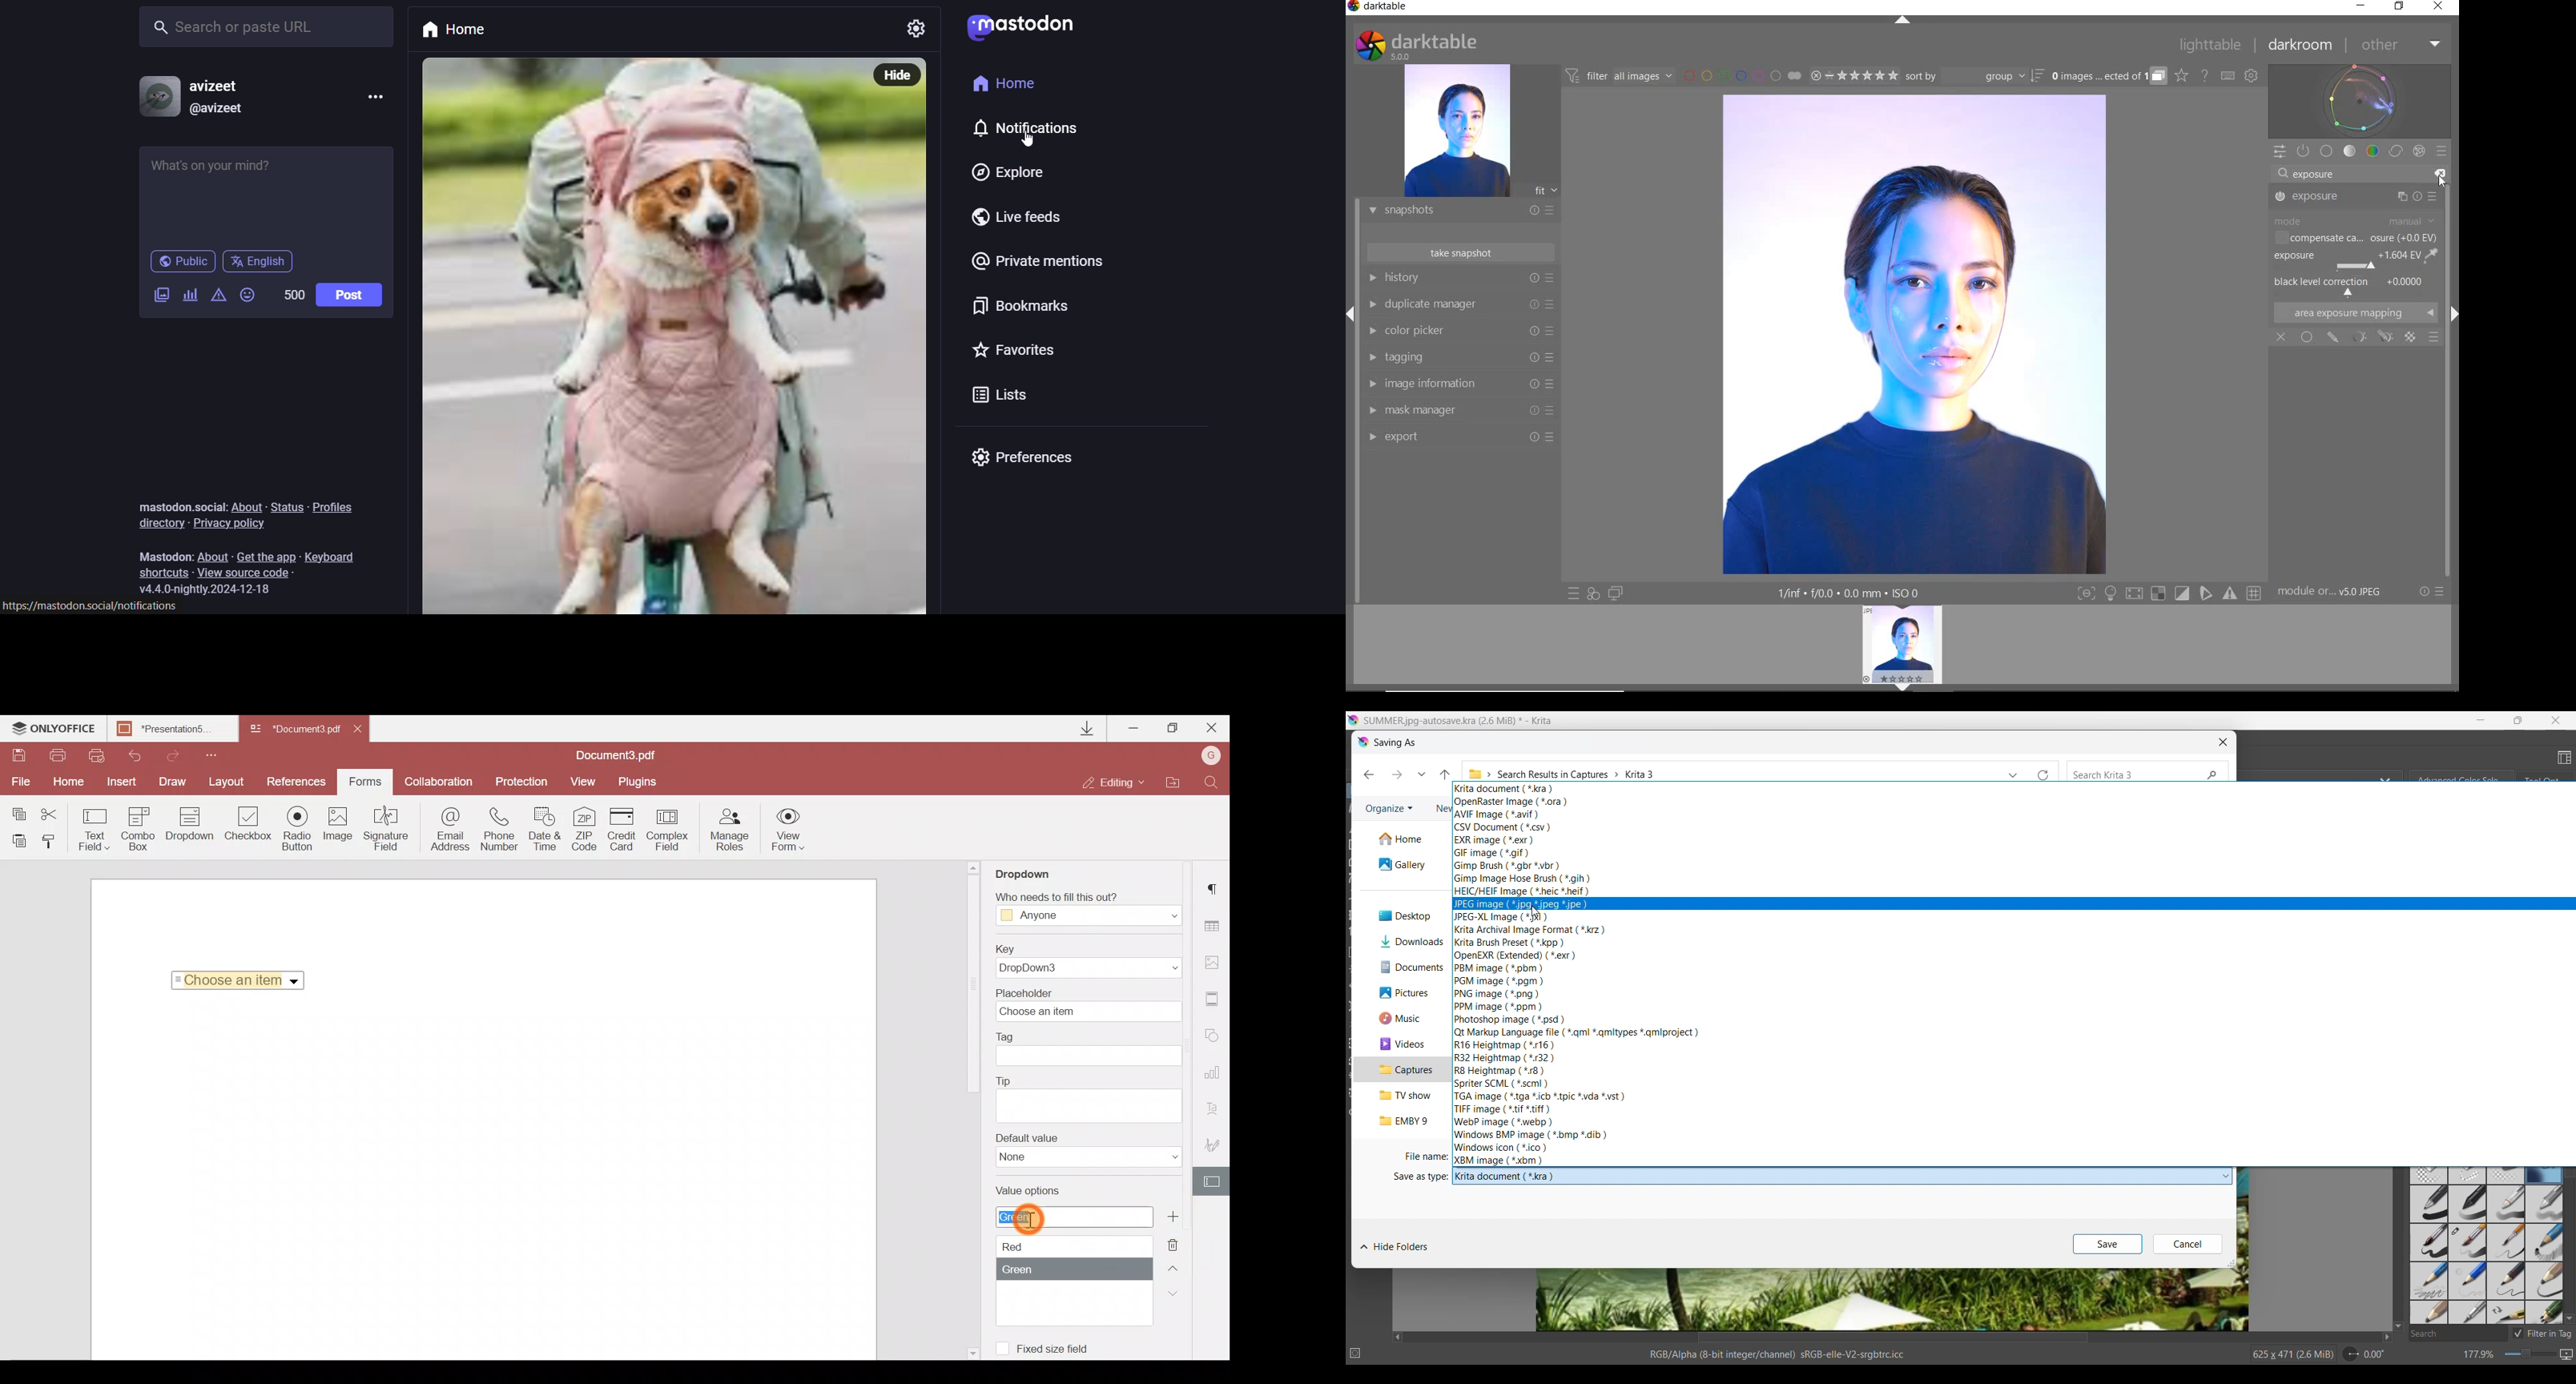  What do you see at coordinates (1592, 593) in the screenshot?
I see `QUICK ACCESS FOR APPLYING ANY OF YOUR STYLES` at bounding box center [1592, 593].